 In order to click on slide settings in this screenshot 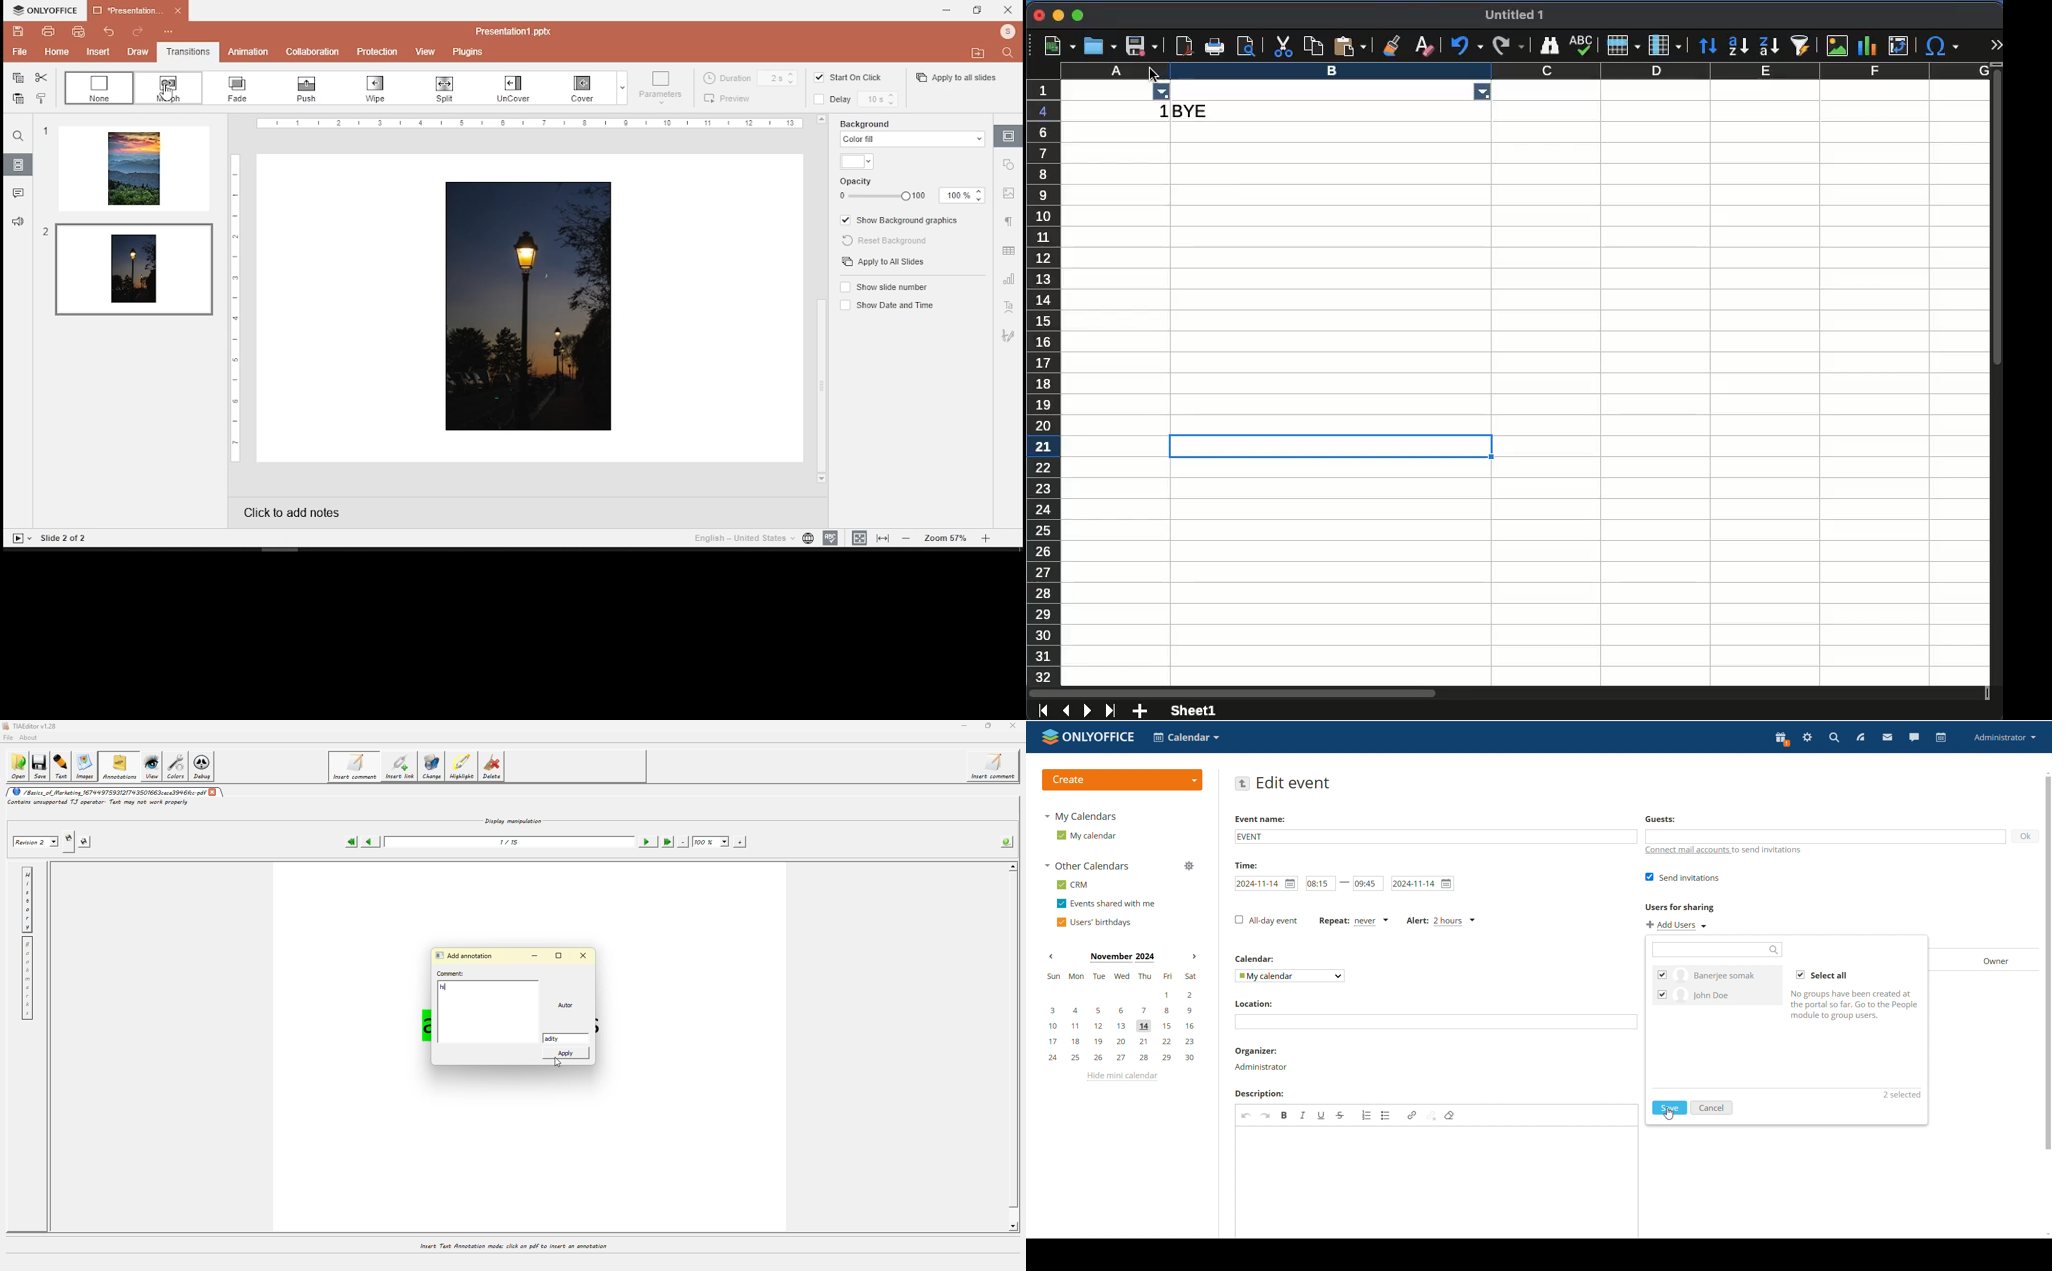, I will do `click(1008, 136)`.